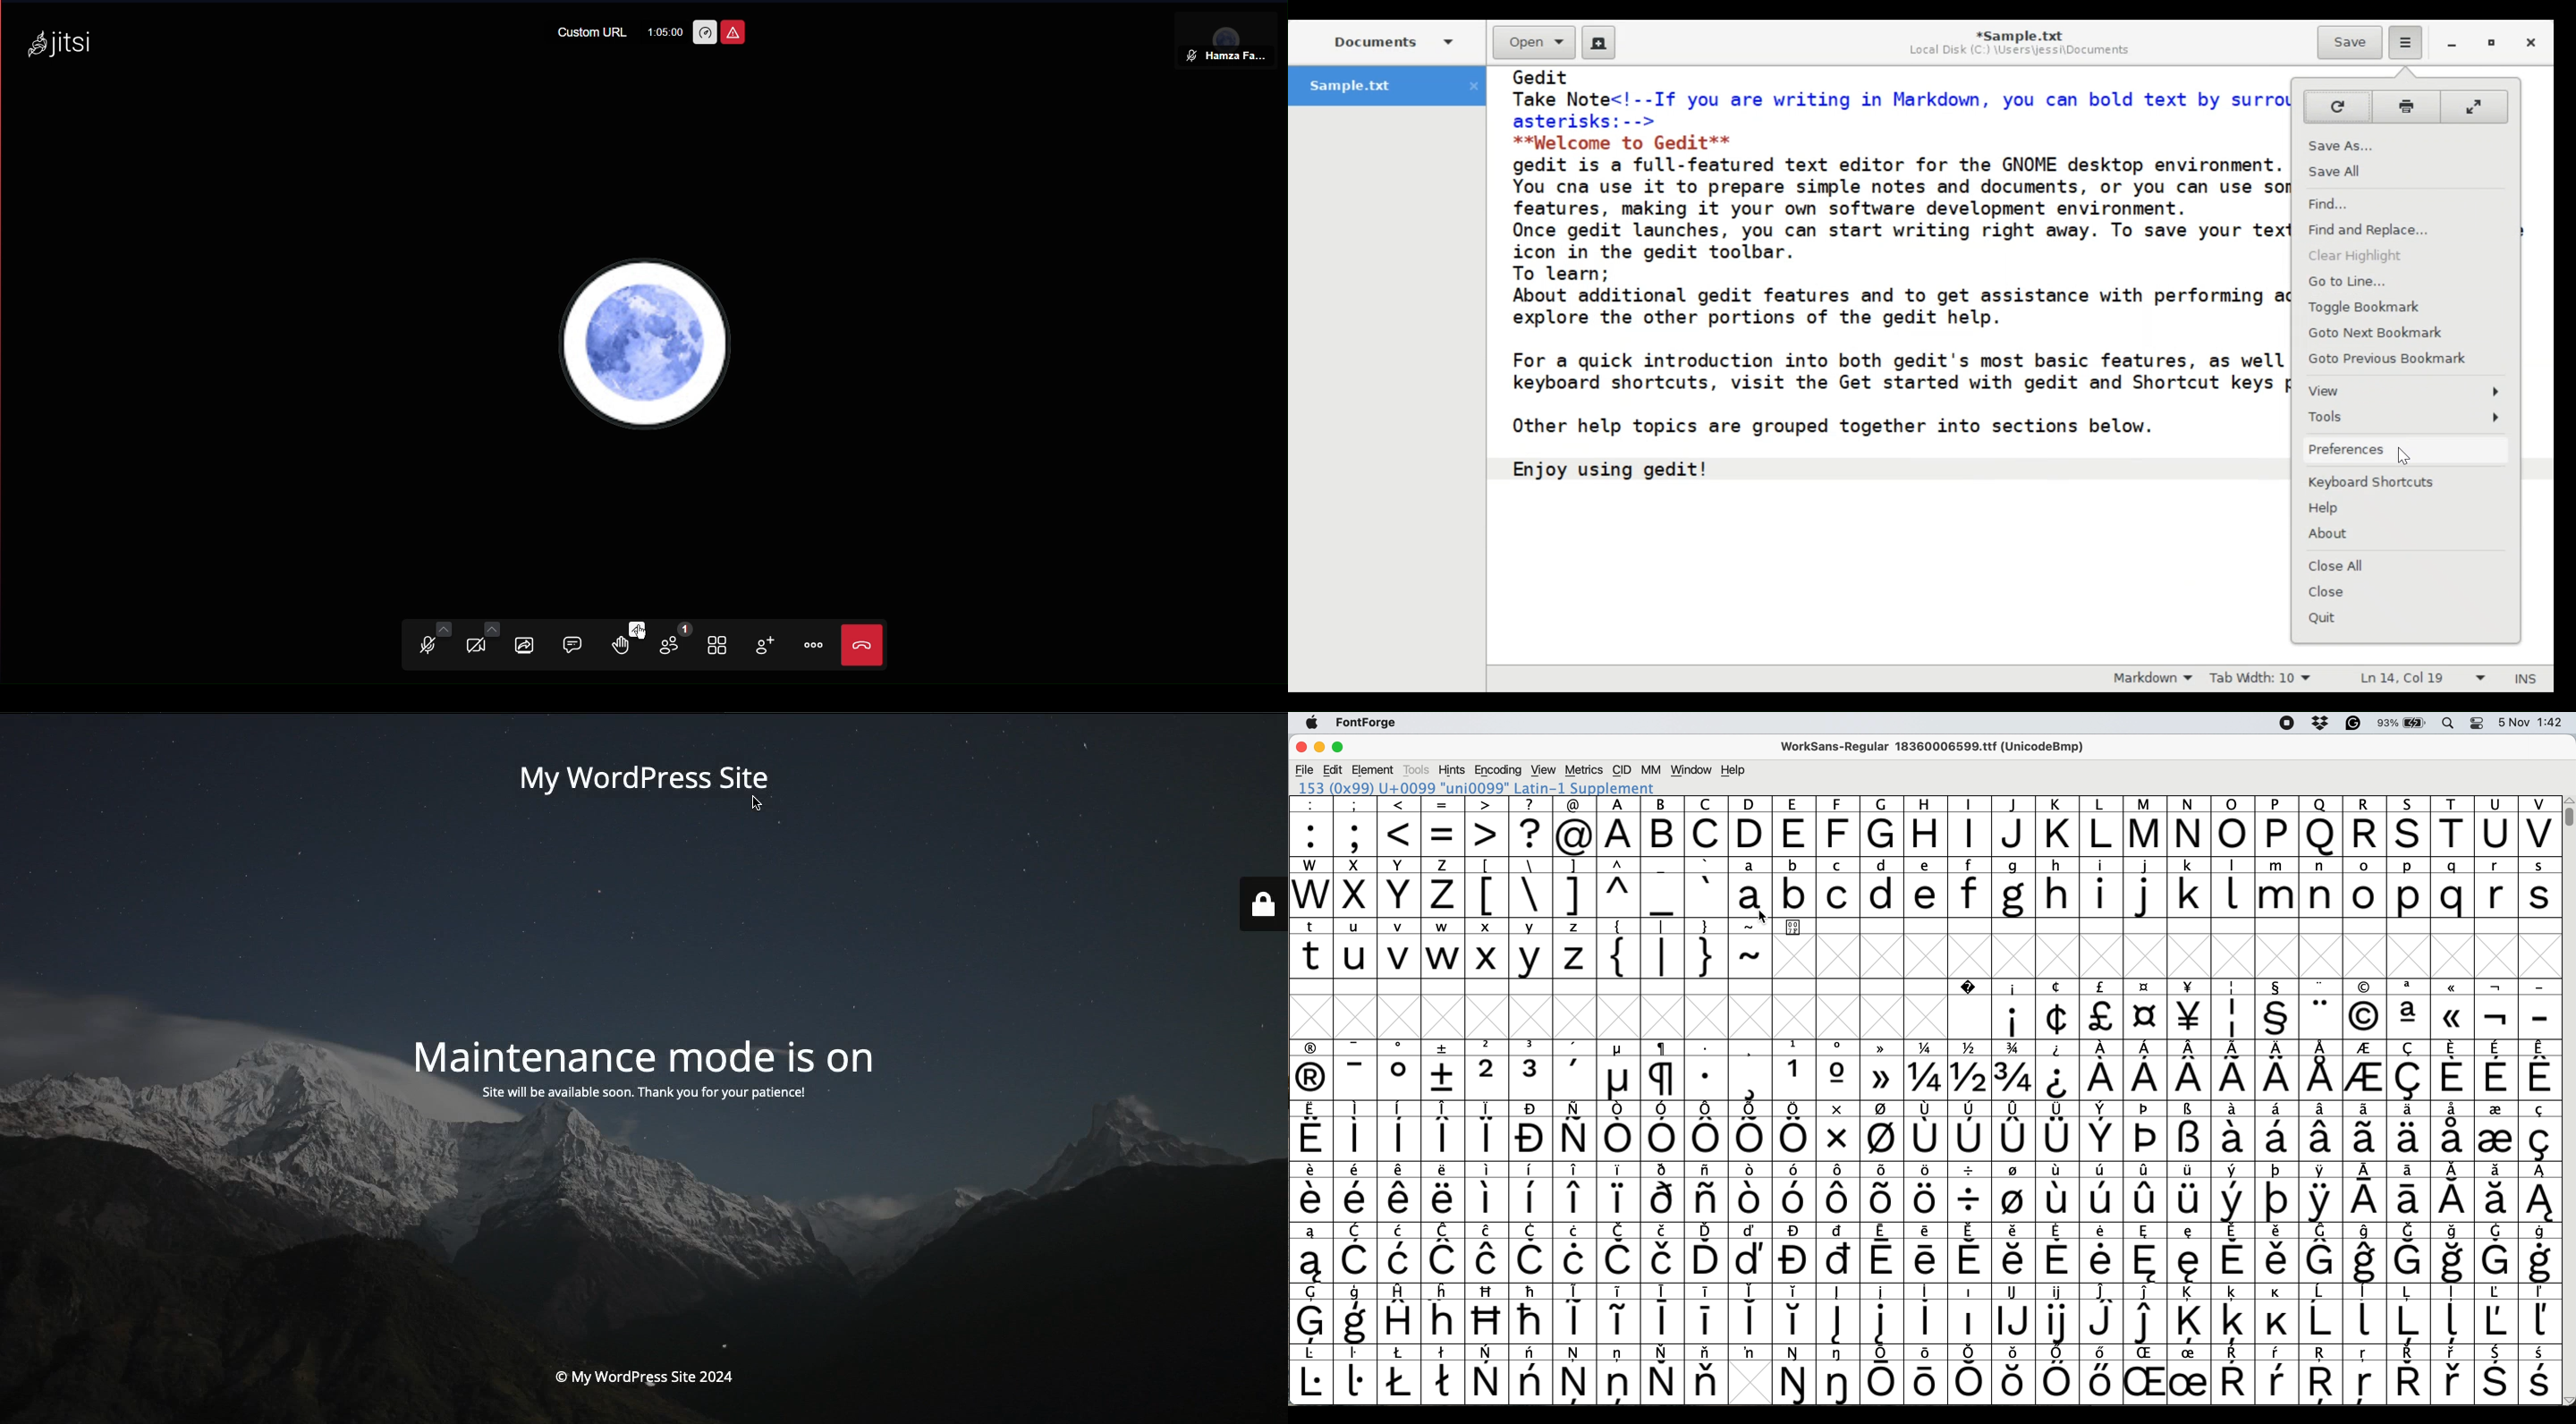  What do you see at coordinates (1487, 887) in the screenshot?
I see `[` at bounding box center [1487, 887].